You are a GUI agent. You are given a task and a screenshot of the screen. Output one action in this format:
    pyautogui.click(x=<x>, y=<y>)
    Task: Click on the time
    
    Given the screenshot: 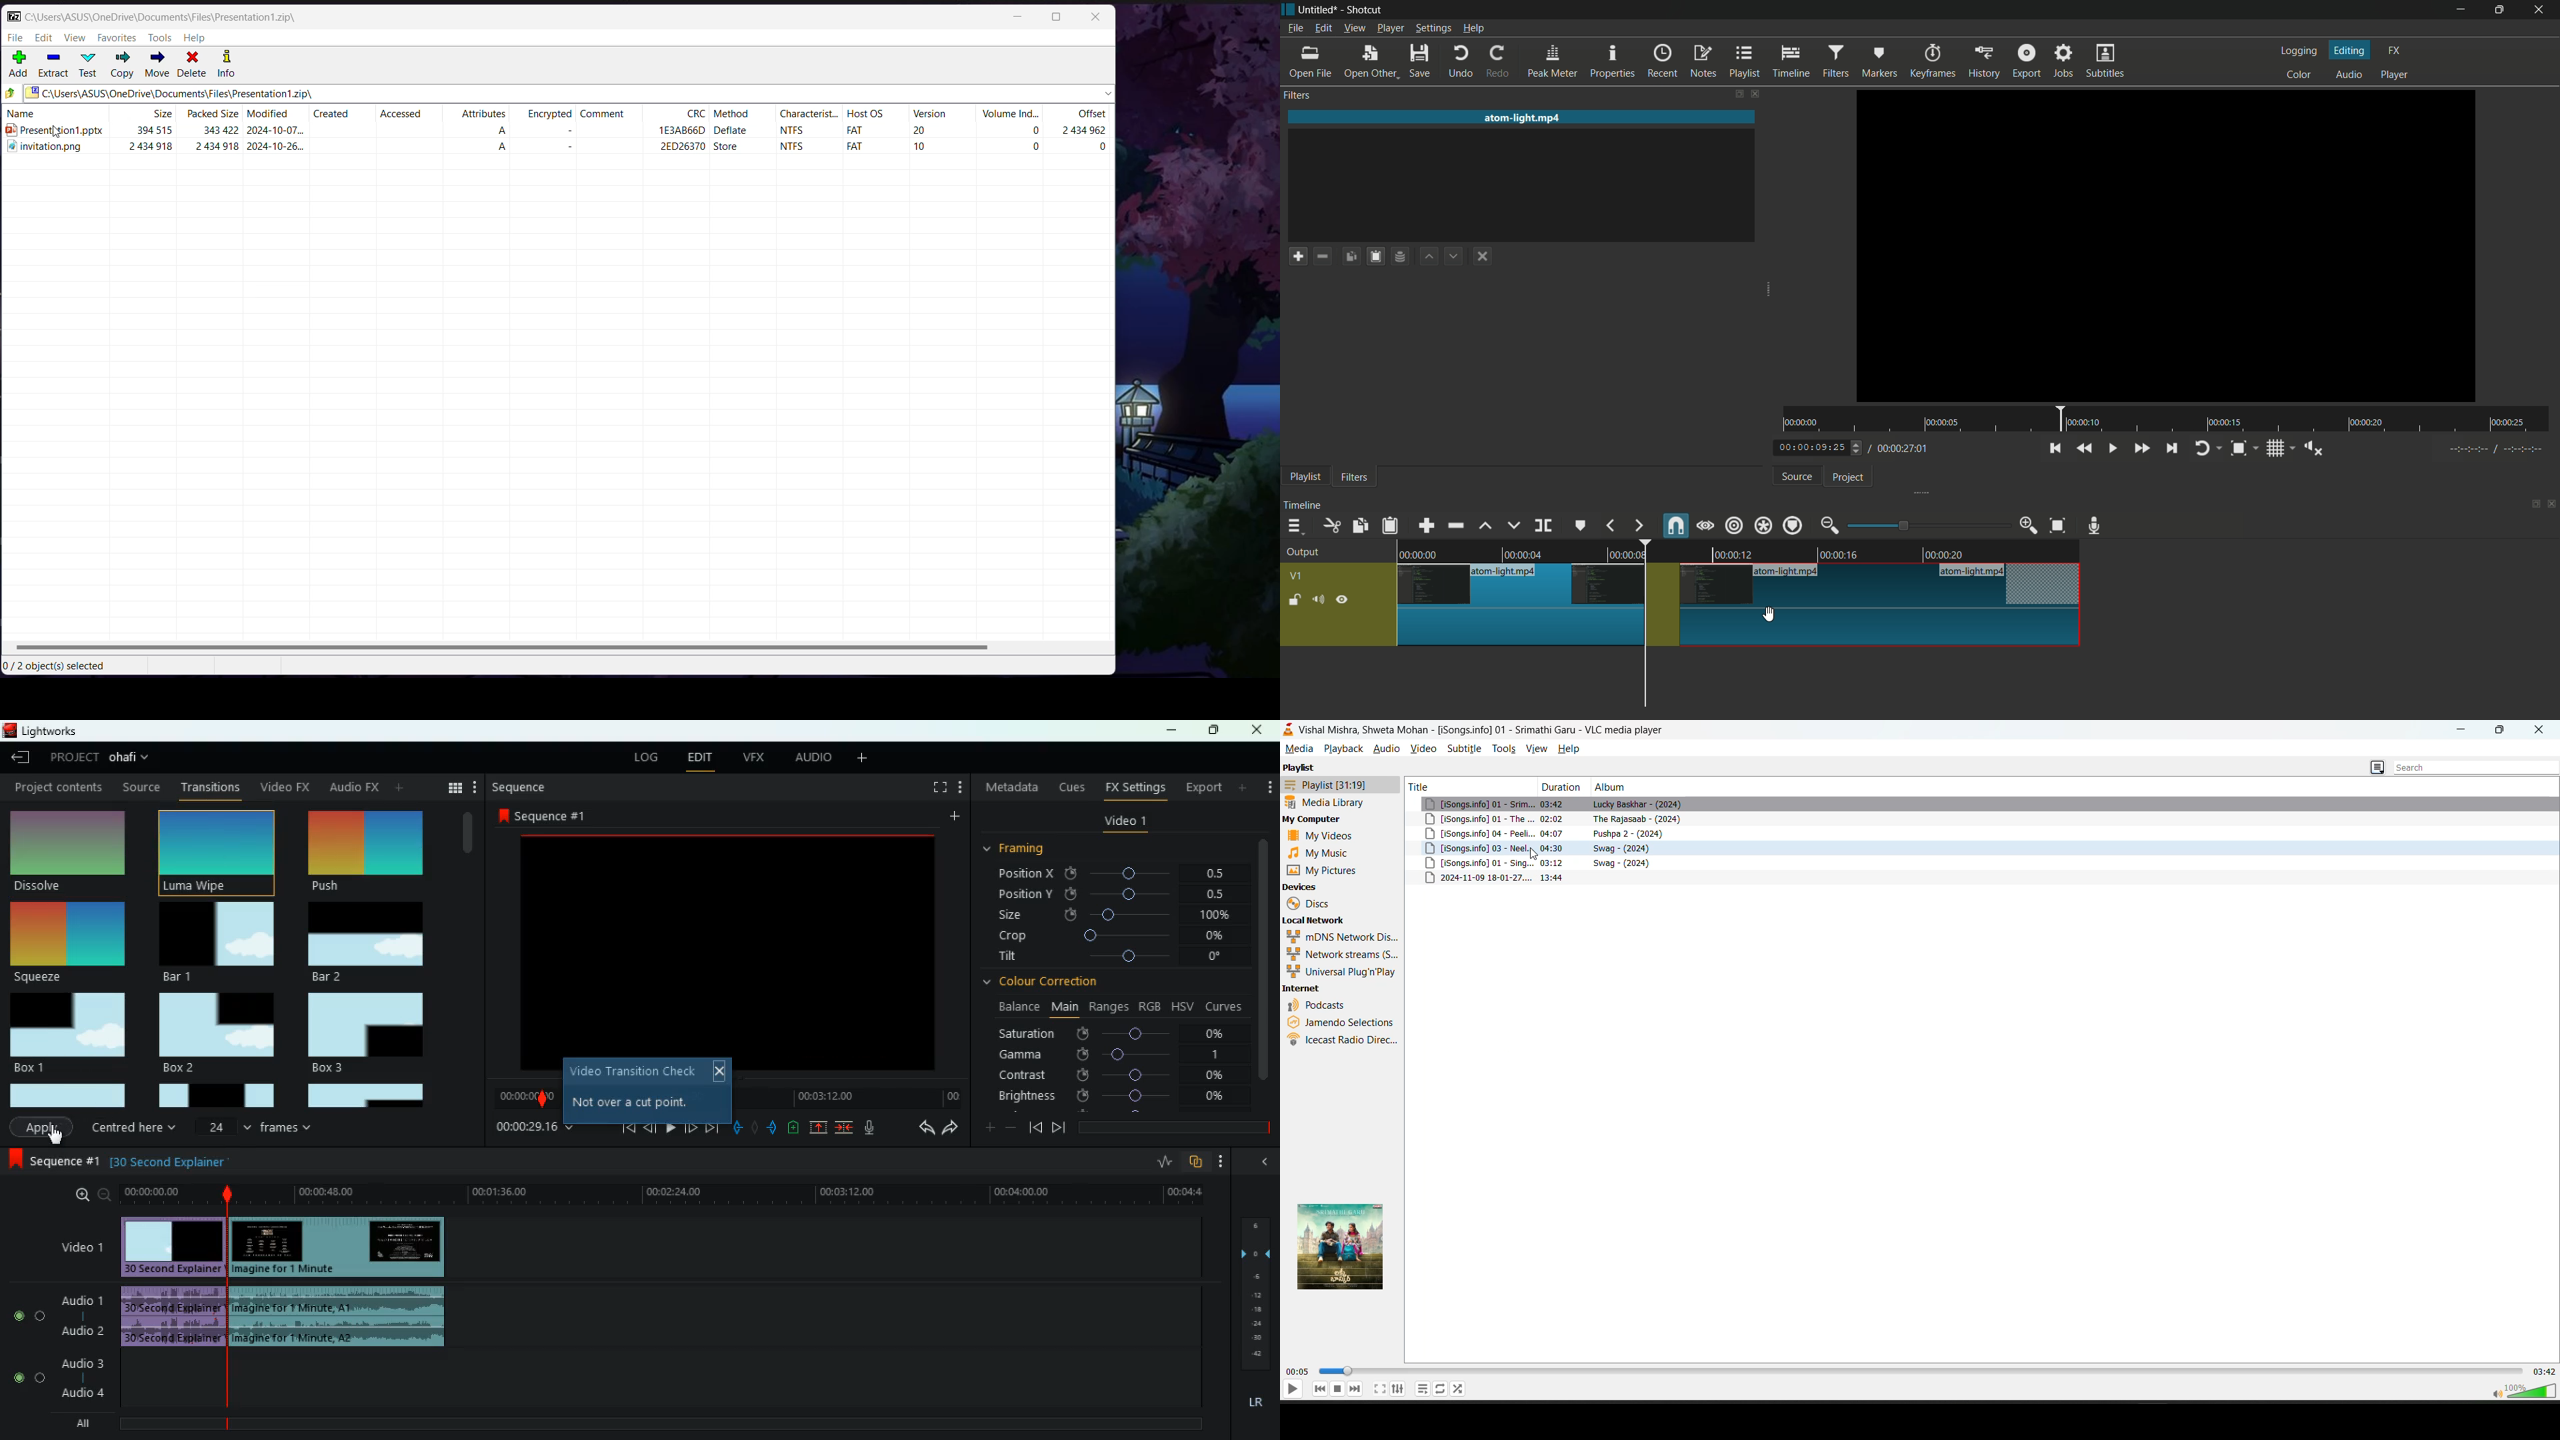 What is the action you would take?
    pyautogui.click(x=534, y=1128)
    